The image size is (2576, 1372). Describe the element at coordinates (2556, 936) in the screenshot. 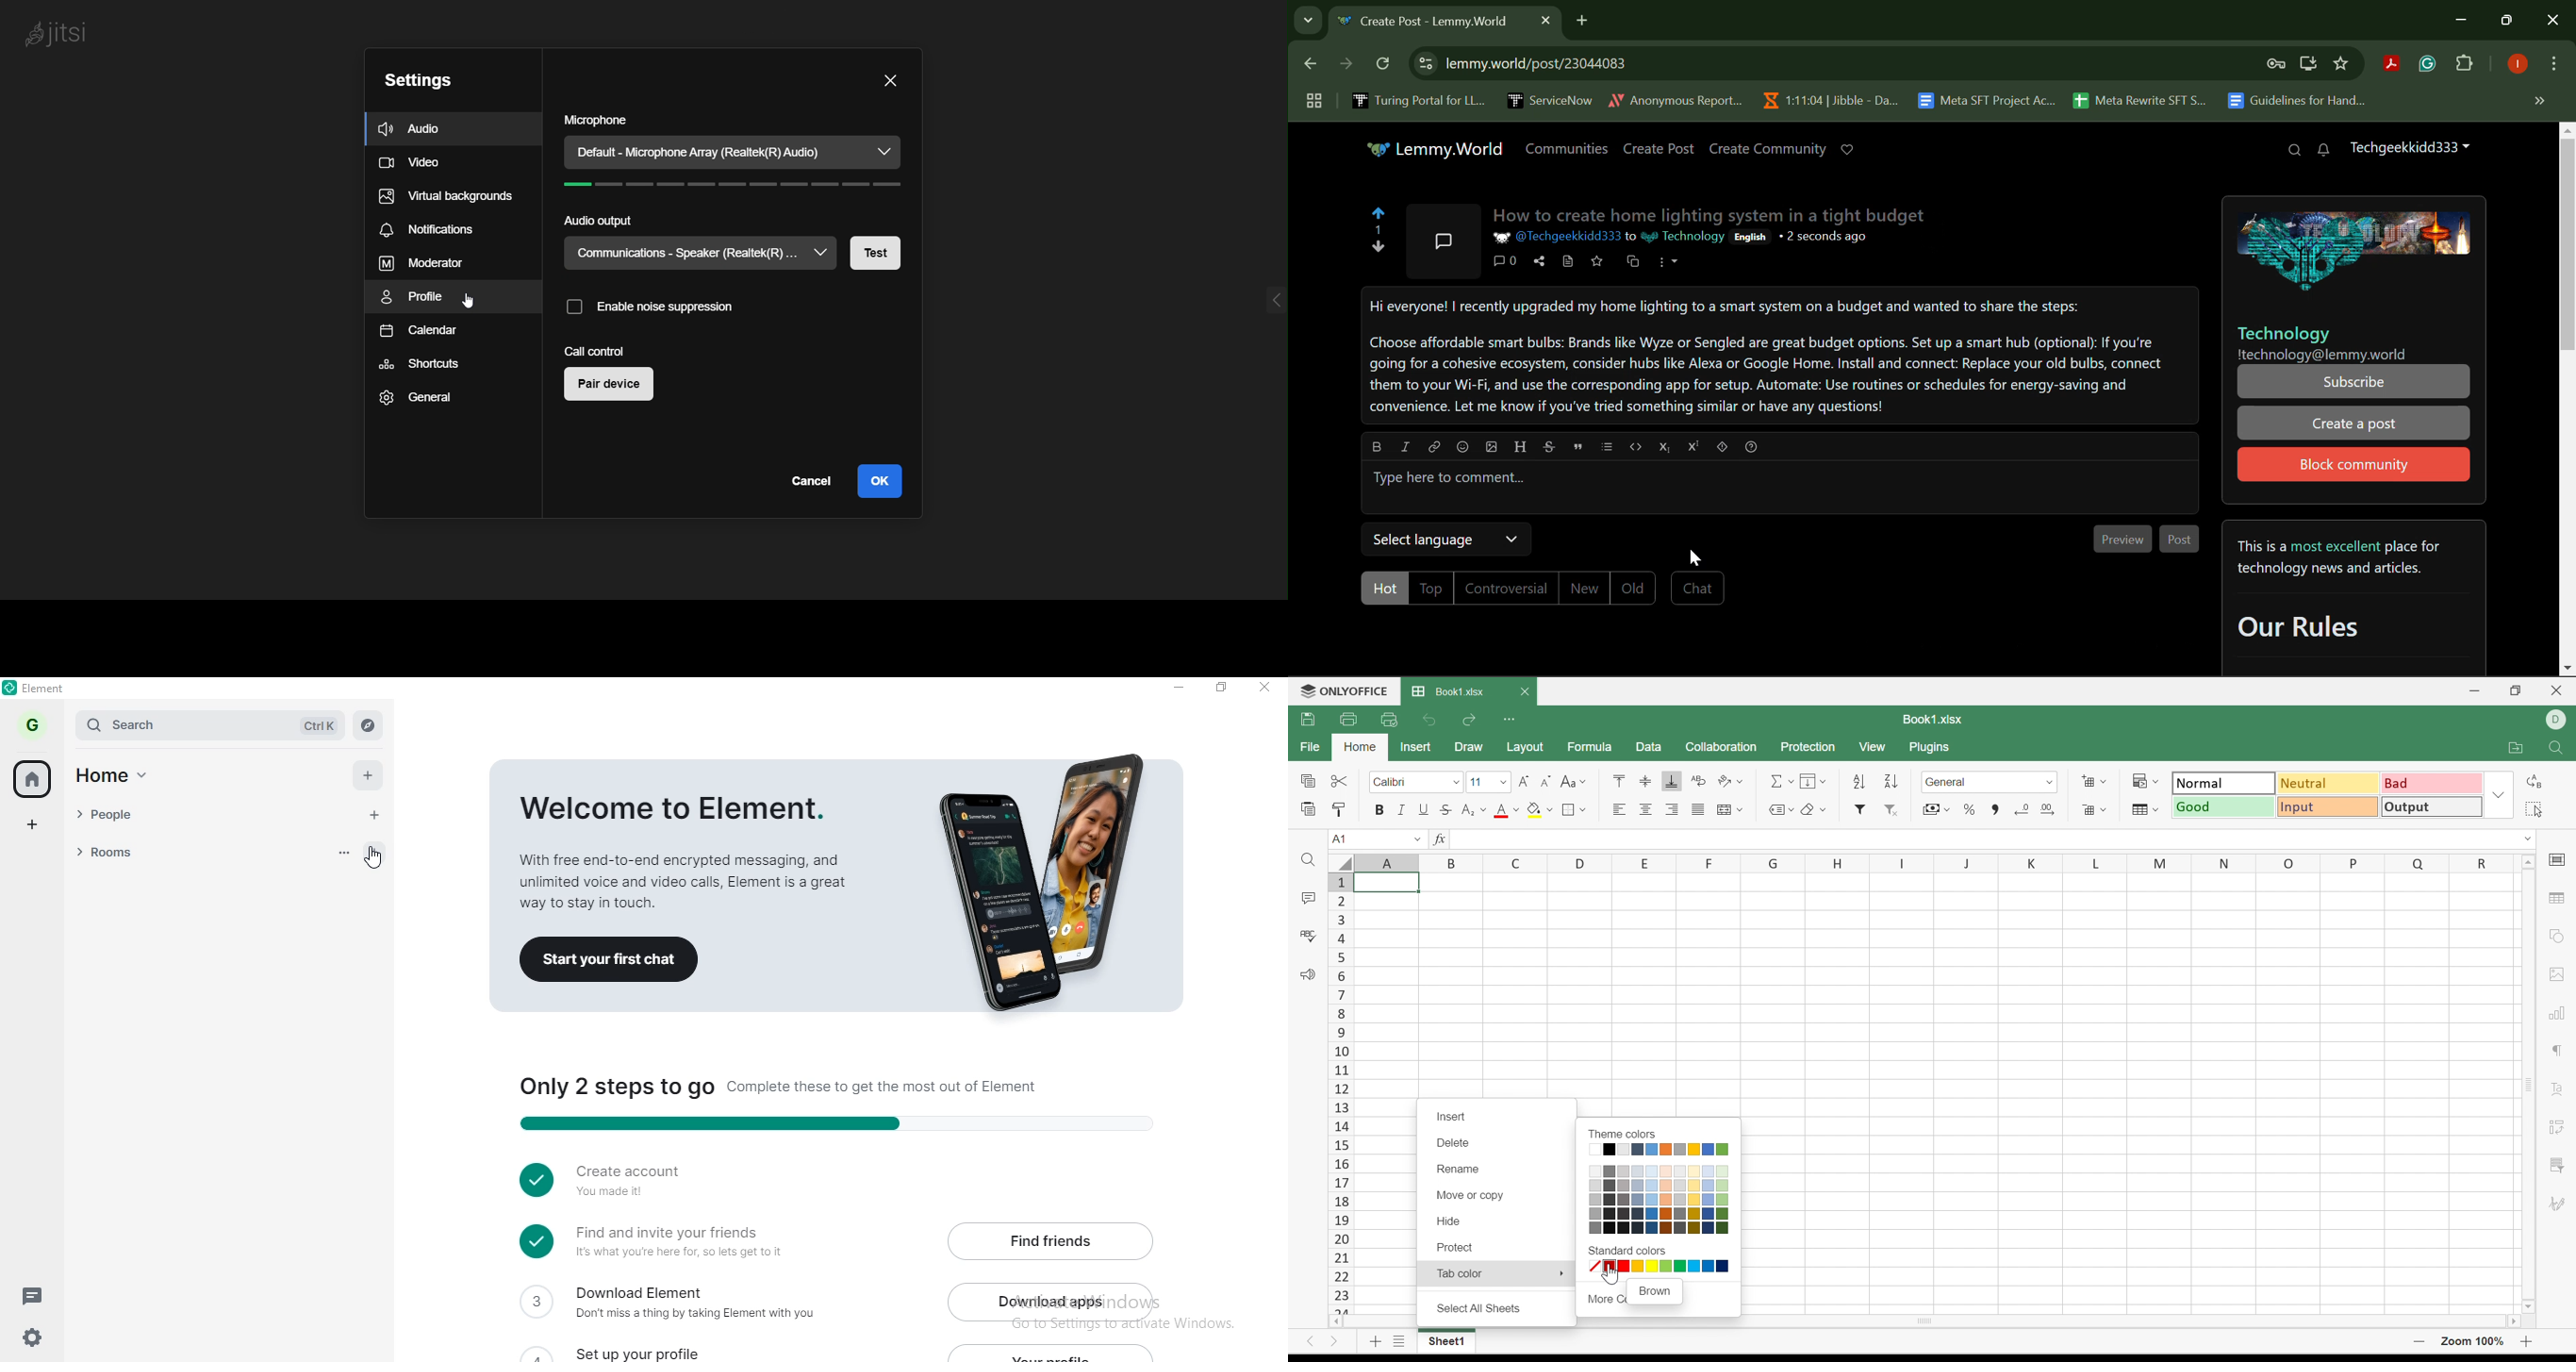

I see `Shape settings` at that location.